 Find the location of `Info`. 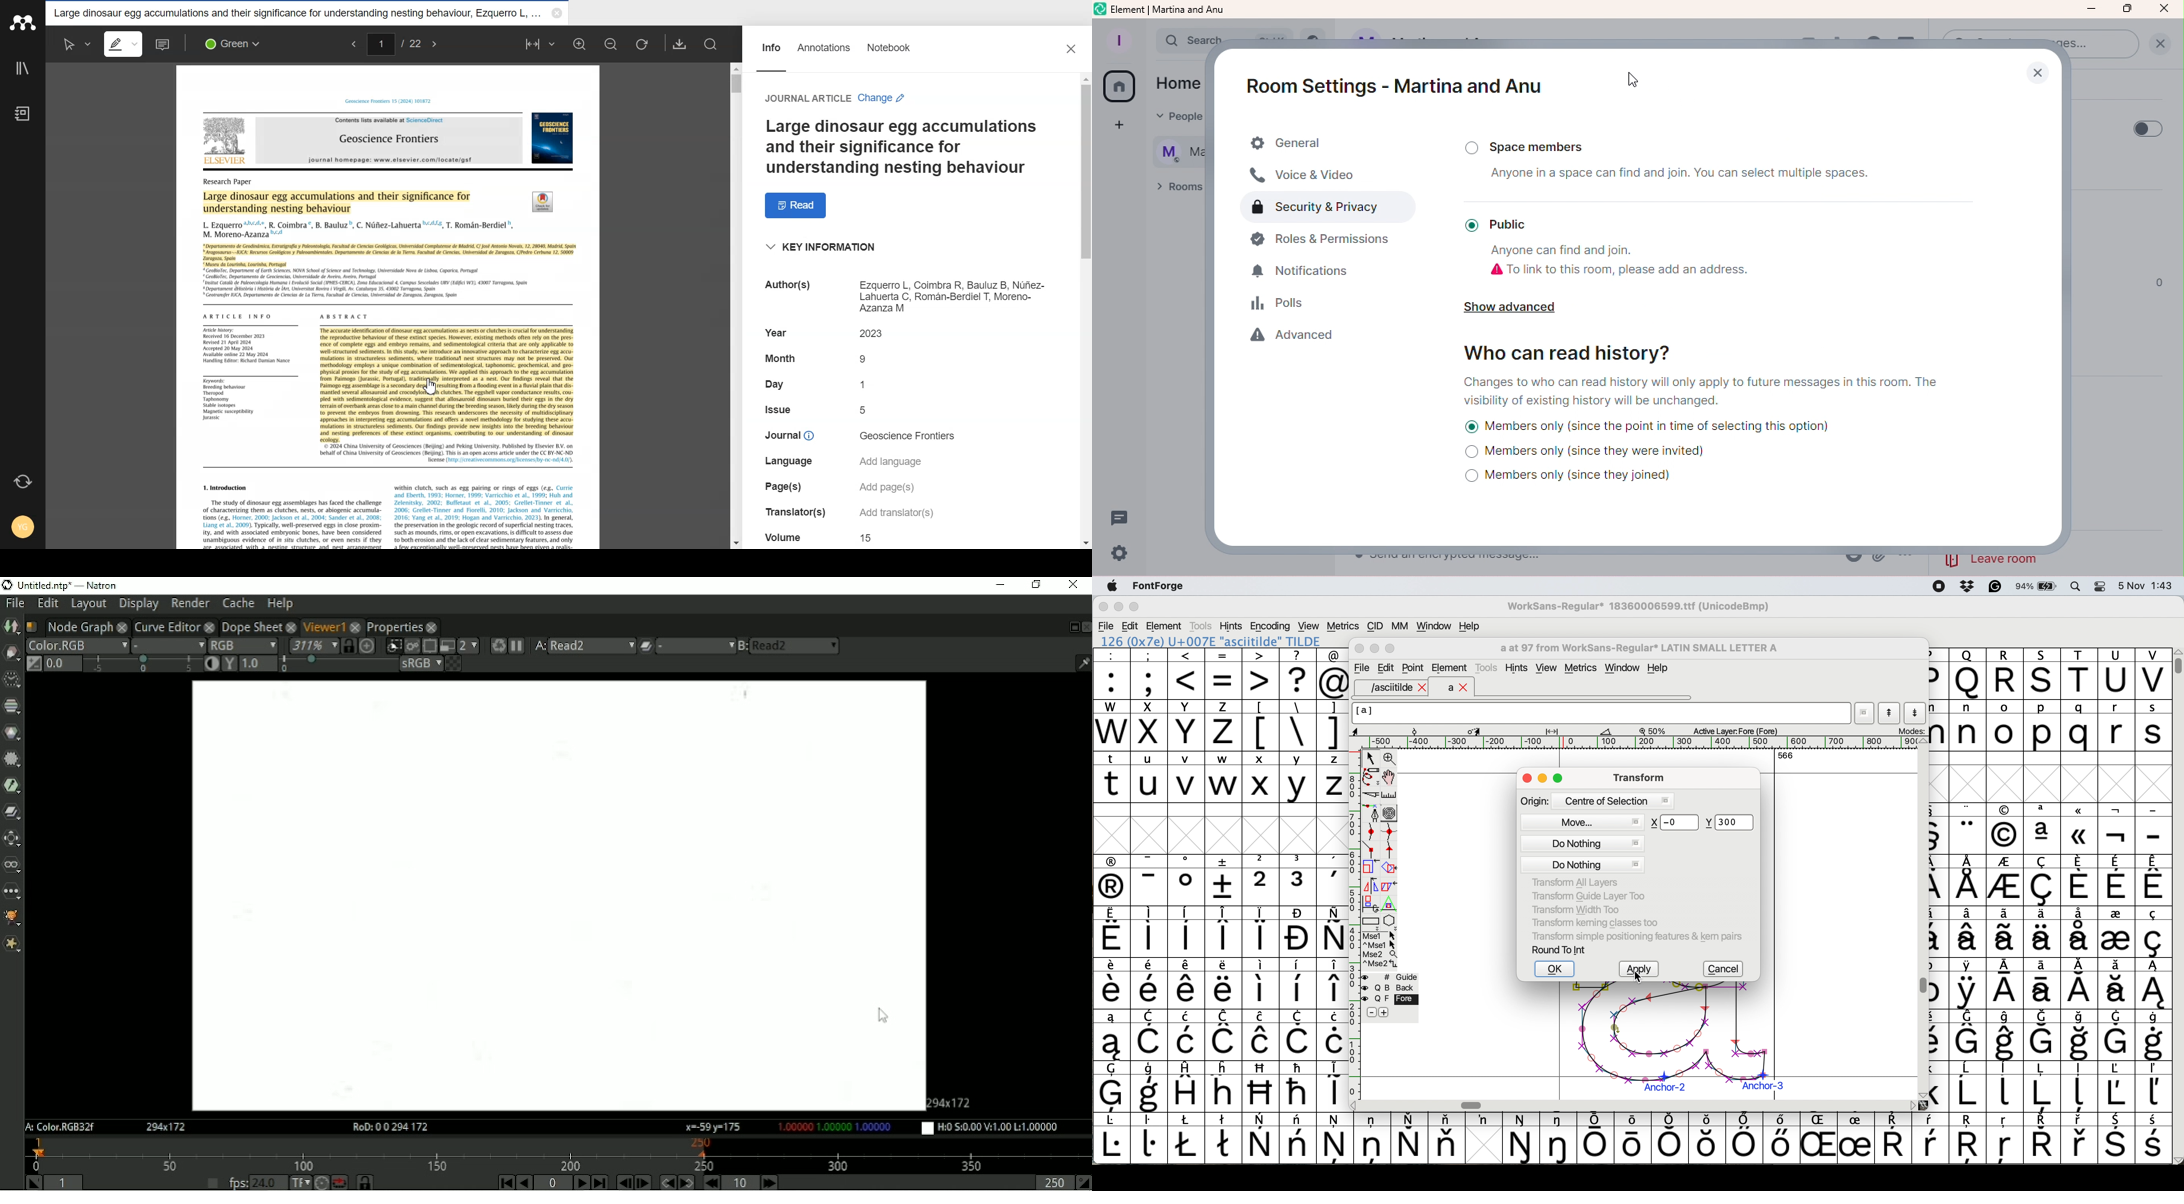

Info is located at coordinates (771, 53).